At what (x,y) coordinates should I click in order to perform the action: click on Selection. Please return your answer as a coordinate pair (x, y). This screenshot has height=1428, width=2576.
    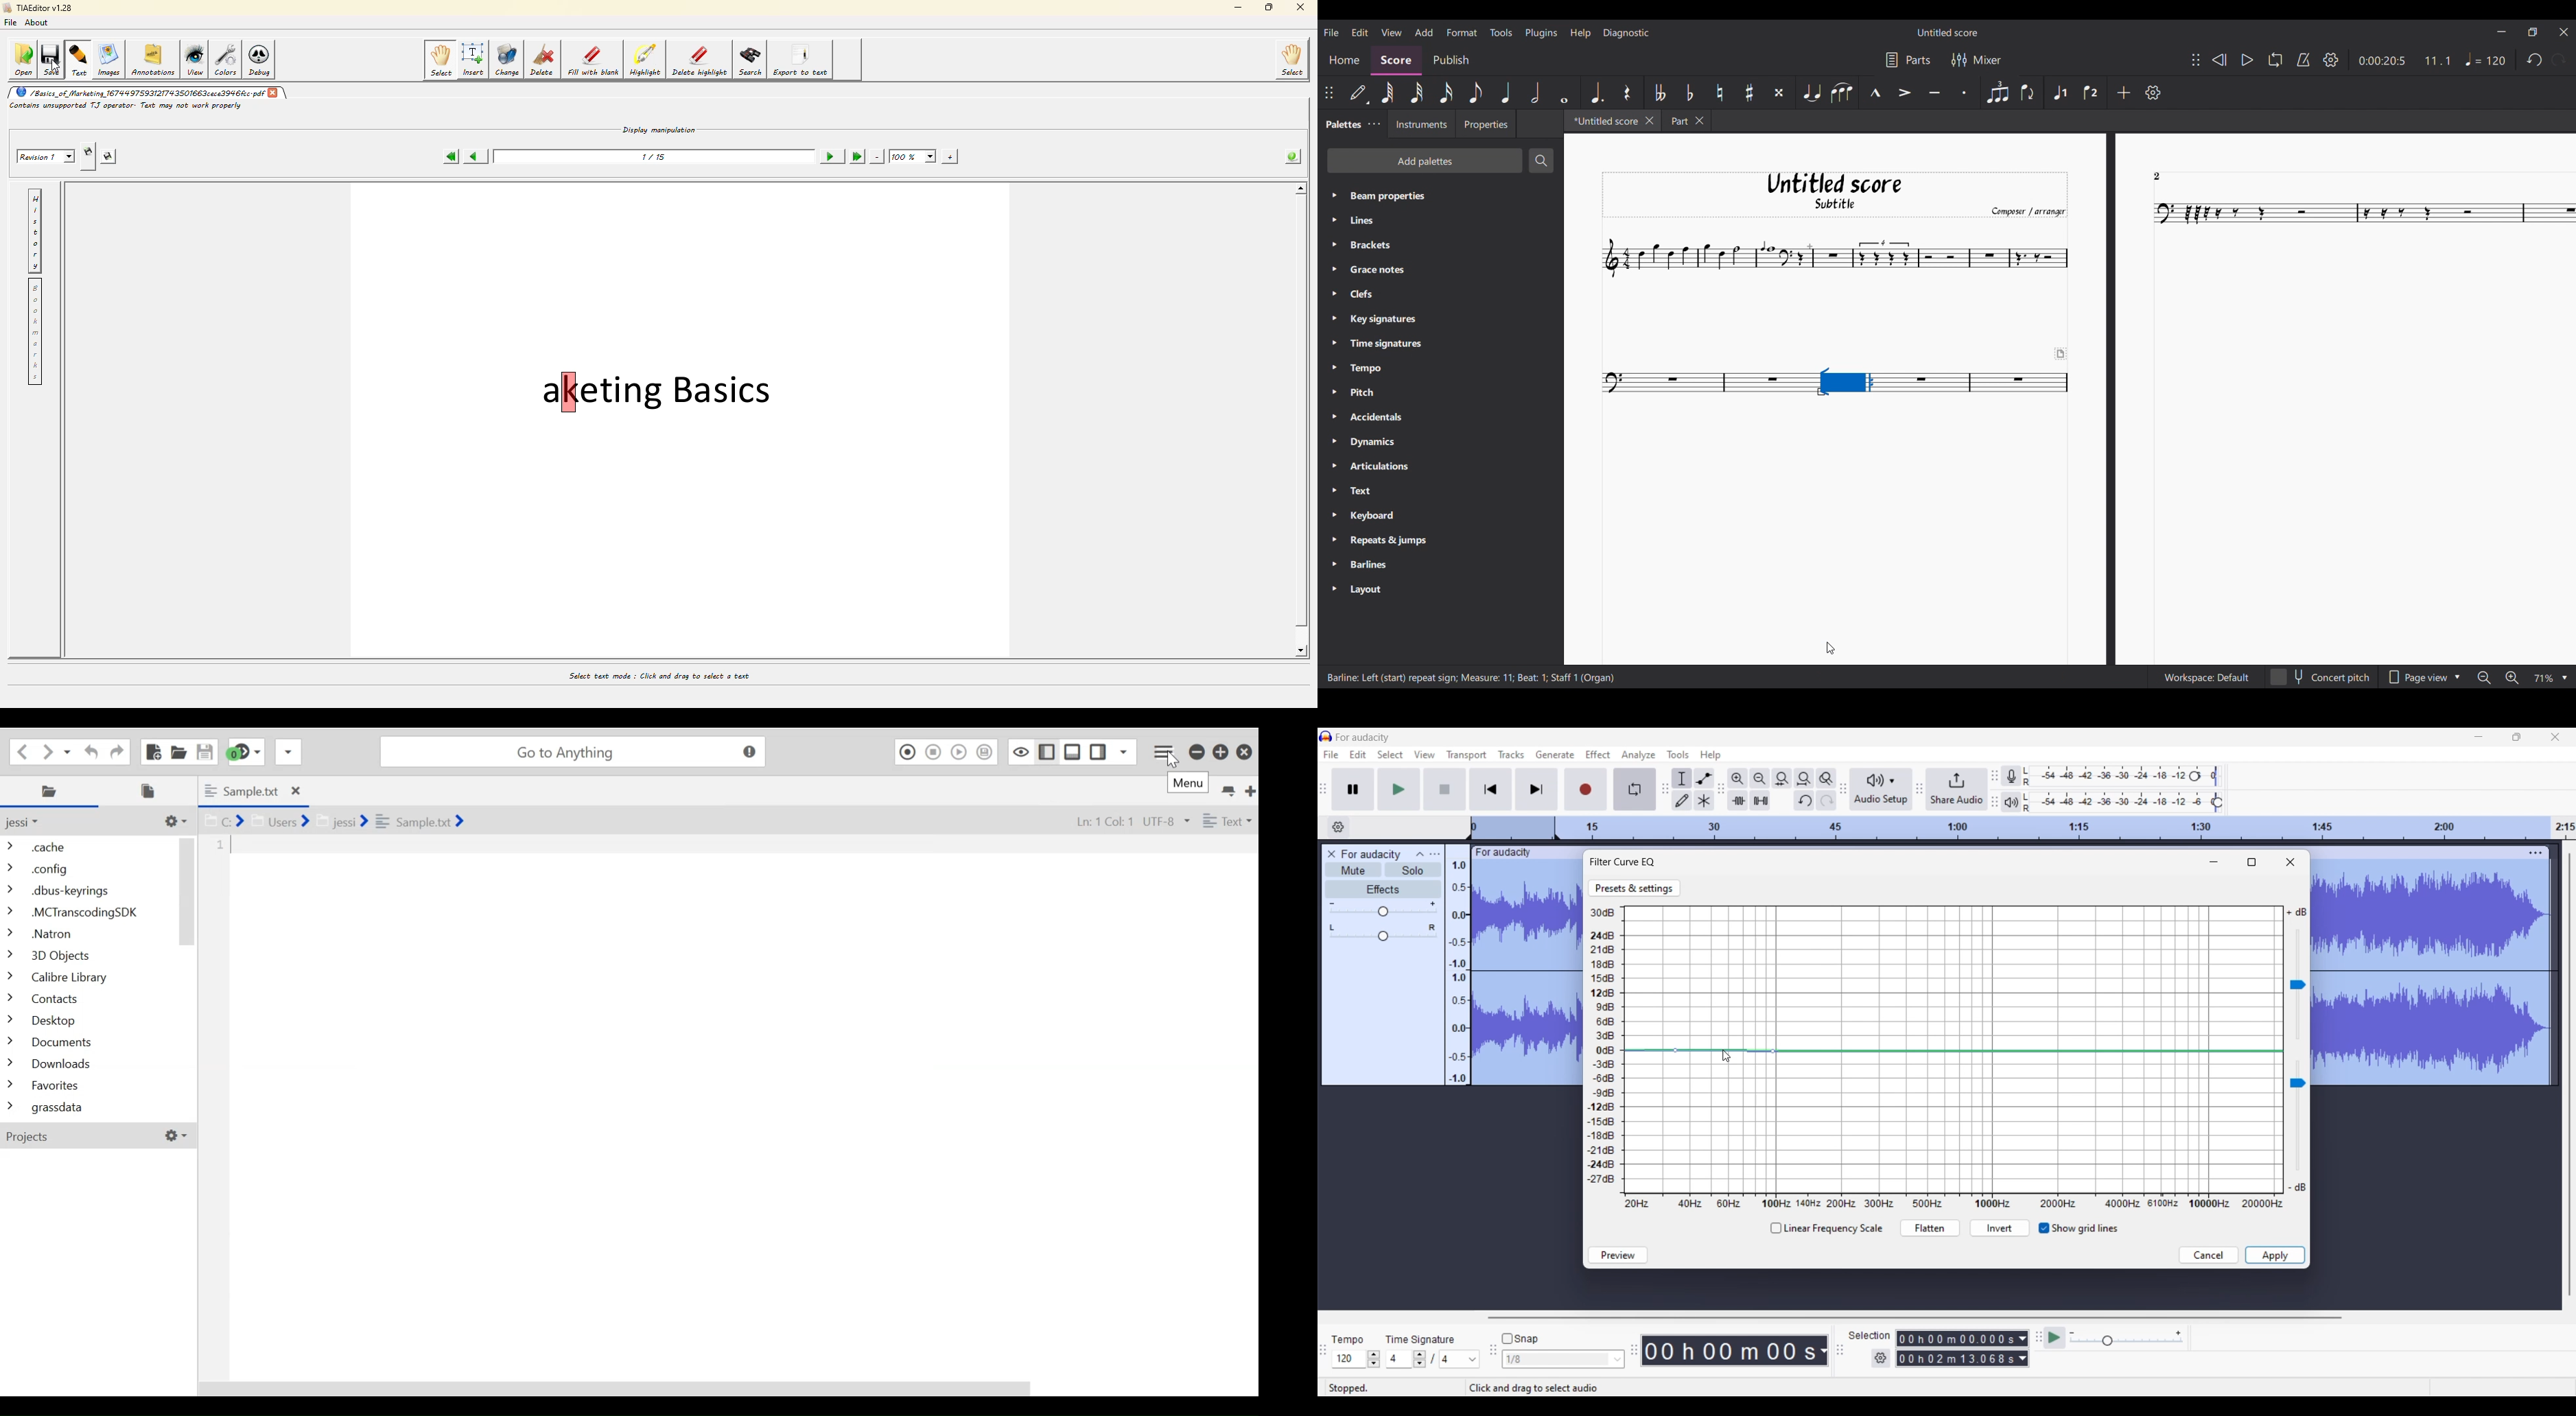
    Looking at the image, I should click on (1870, 1337).